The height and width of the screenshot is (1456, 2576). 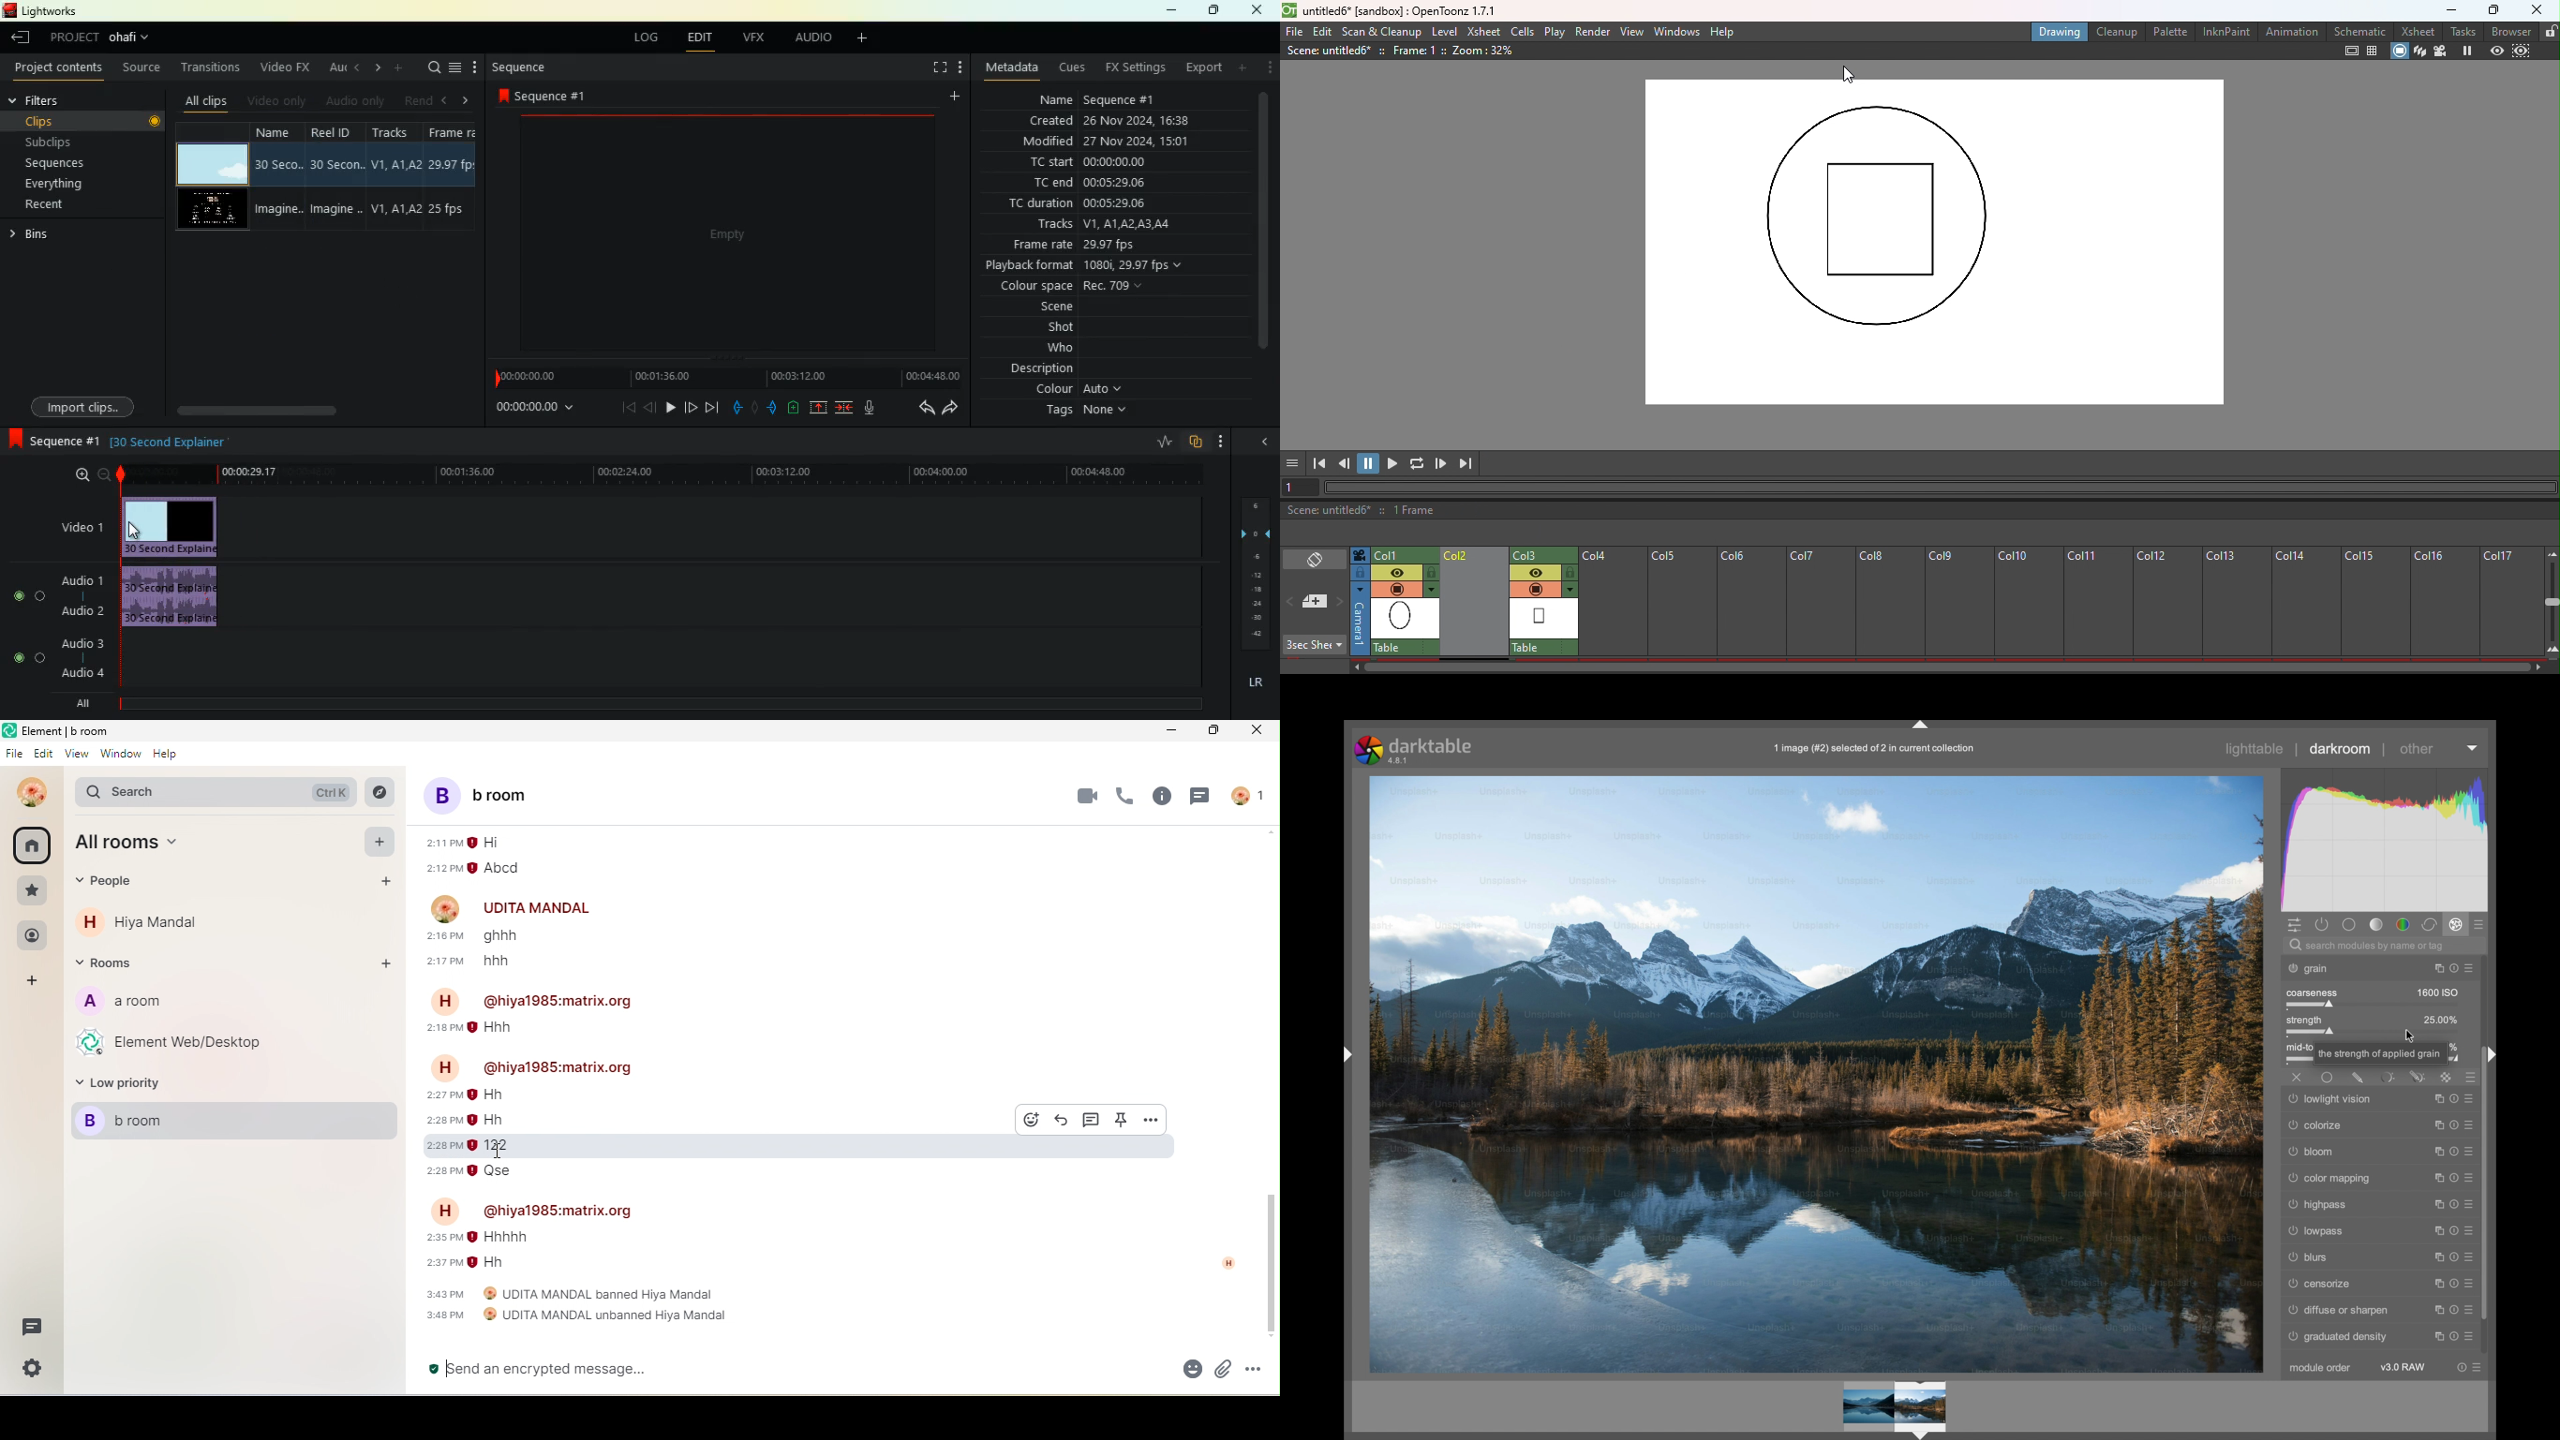 I want to click on transitions, so click(x=214, y=67).